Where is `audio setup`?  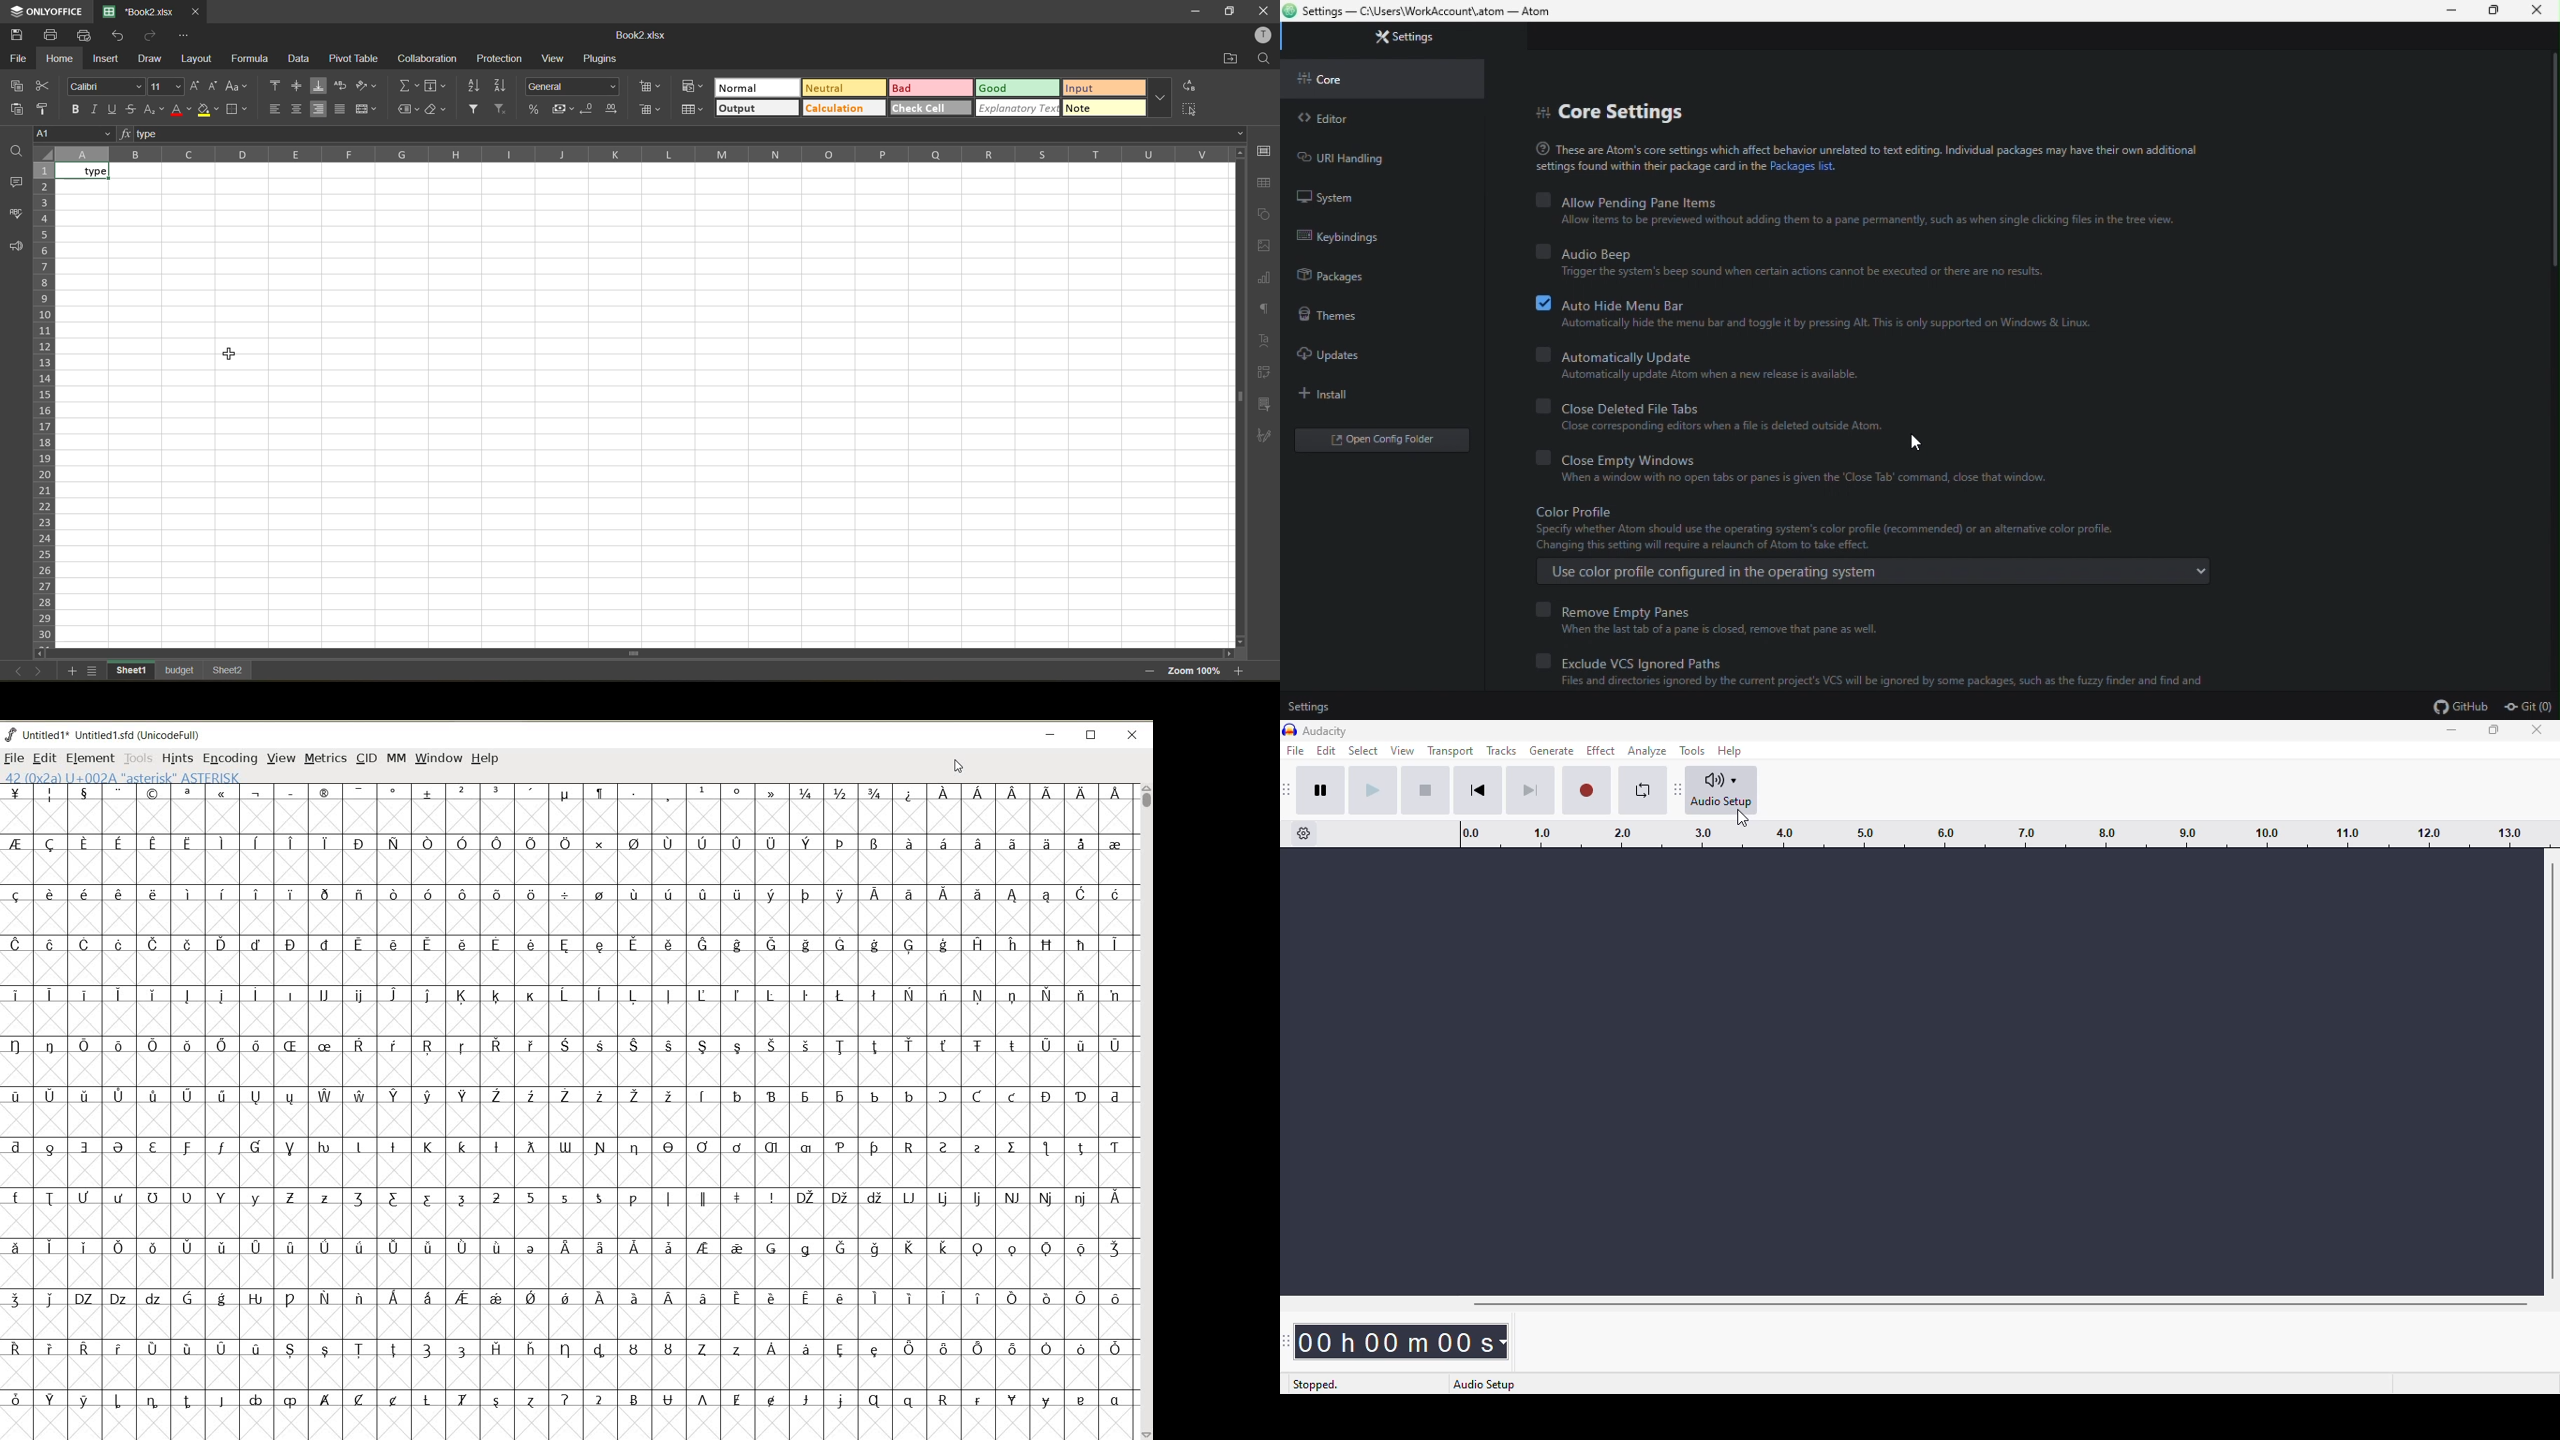 audio setup is located at coordinates (1485, 1385).